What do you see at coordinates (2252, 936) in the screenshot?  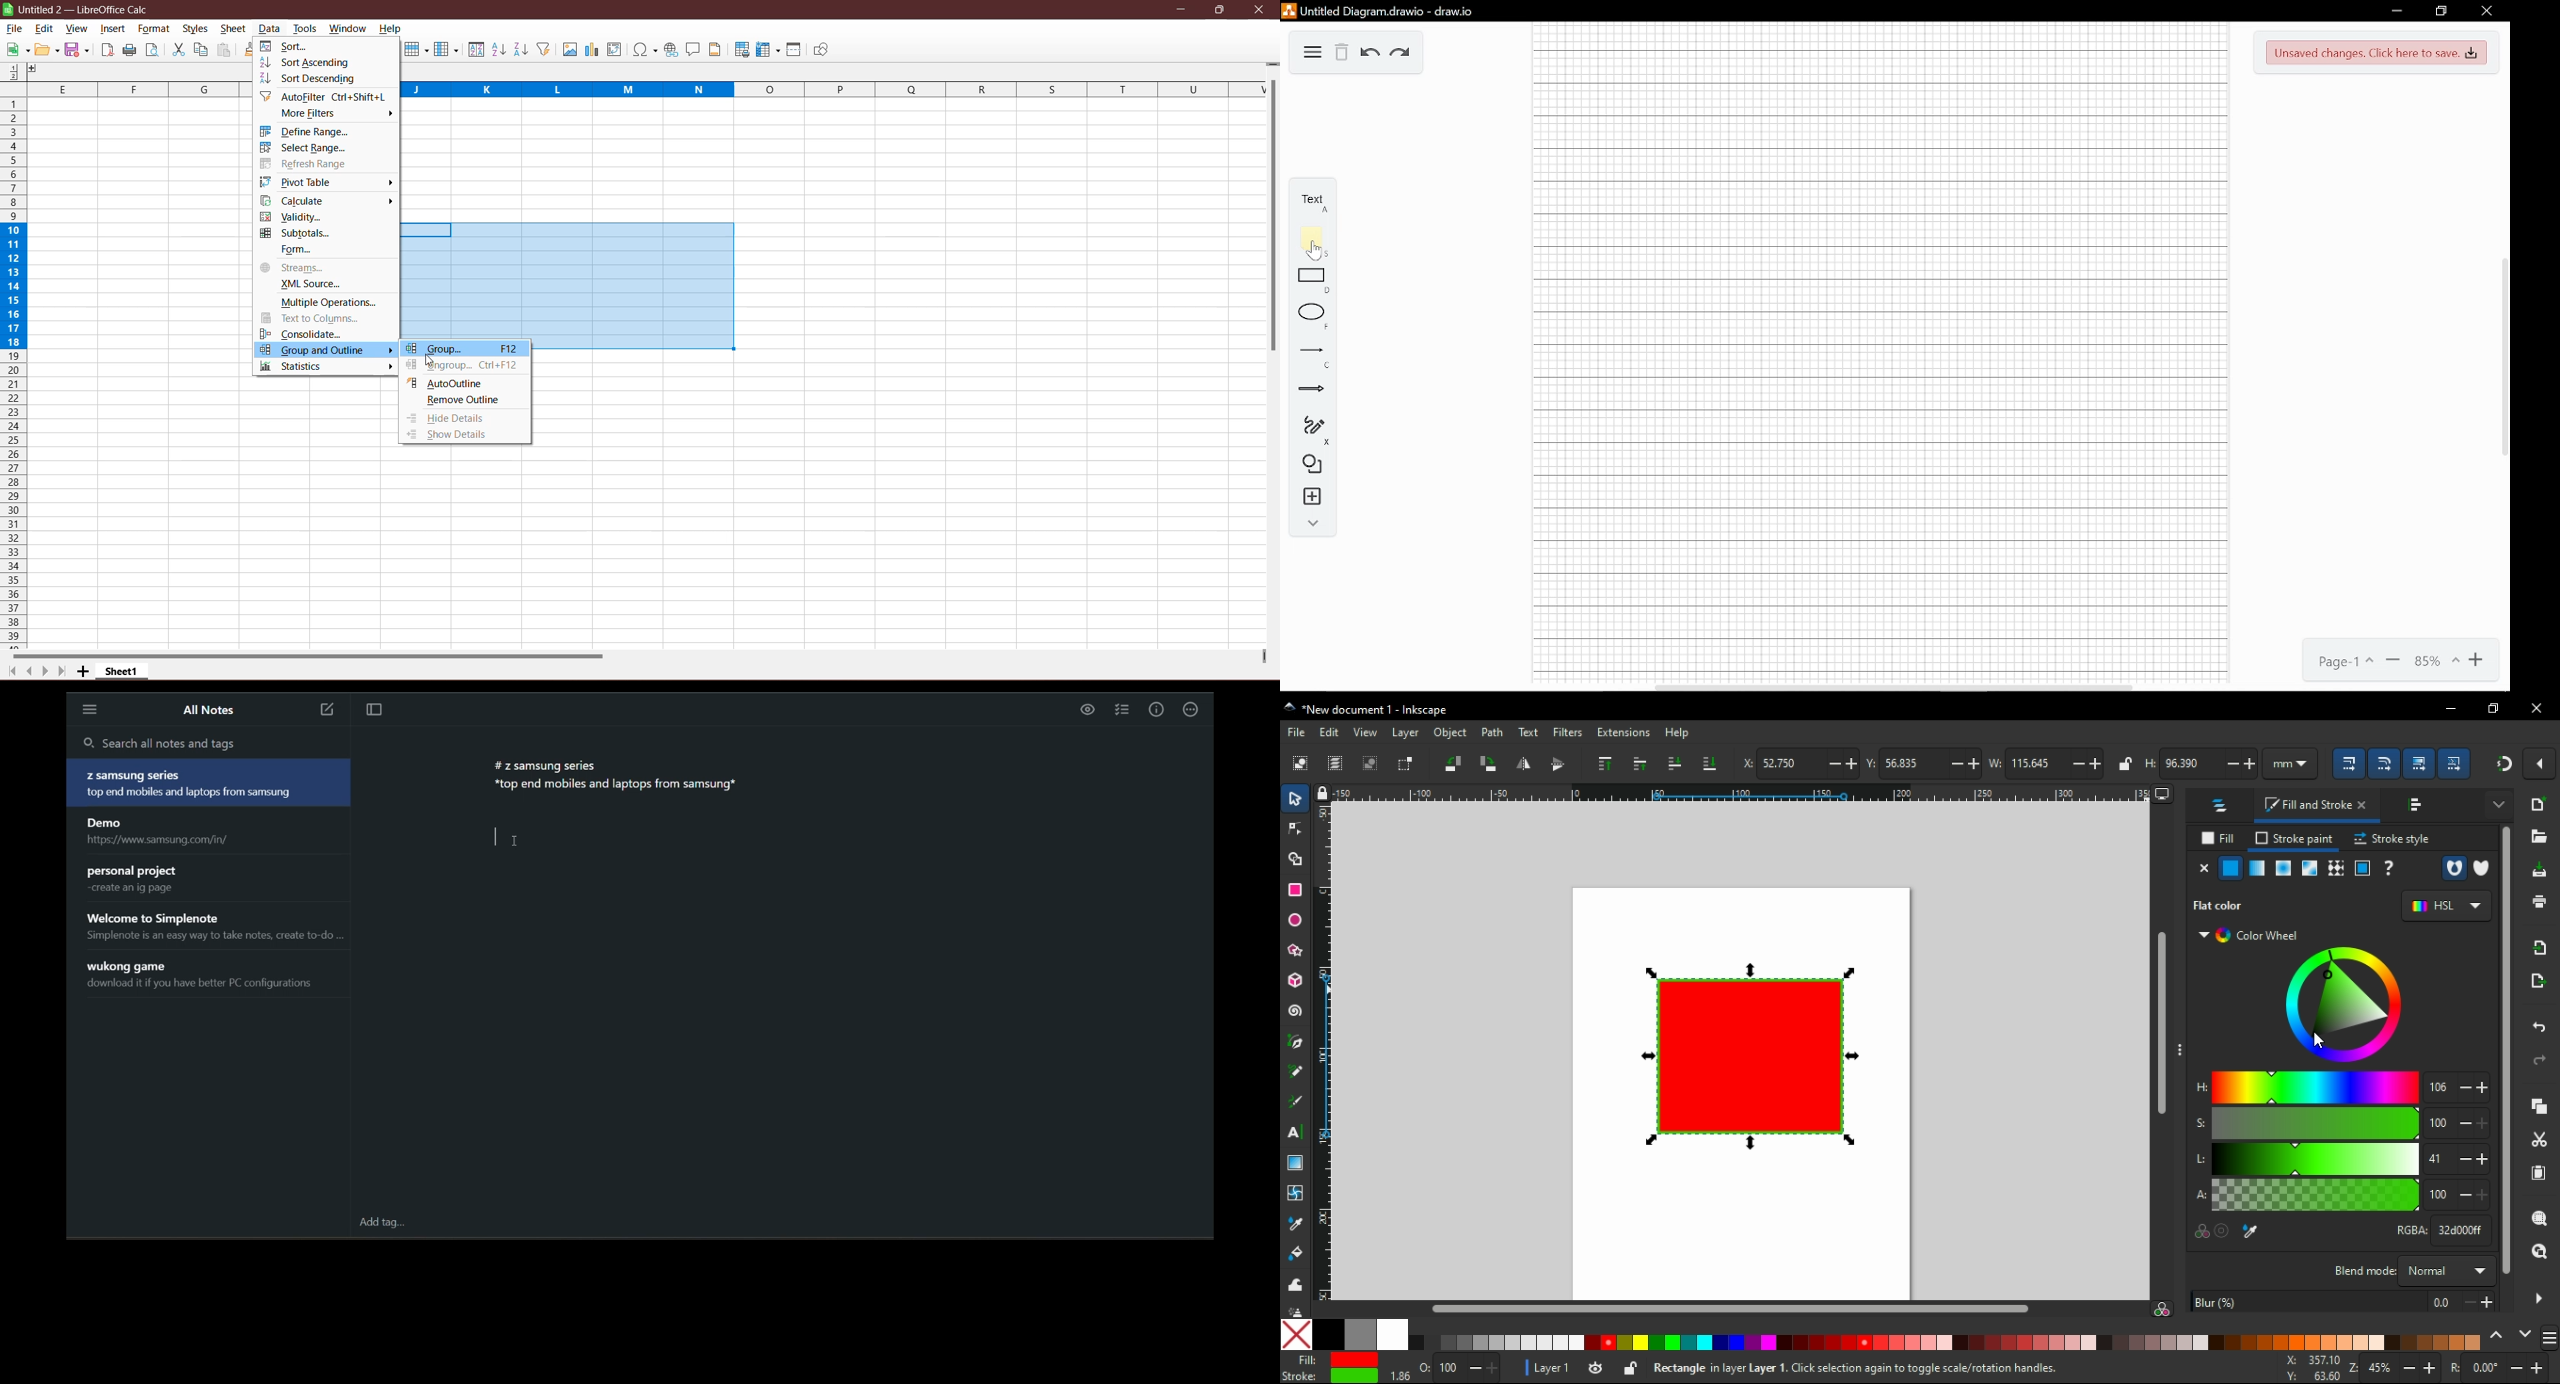 I see `color wheel` at bounding box center [2252, 936].